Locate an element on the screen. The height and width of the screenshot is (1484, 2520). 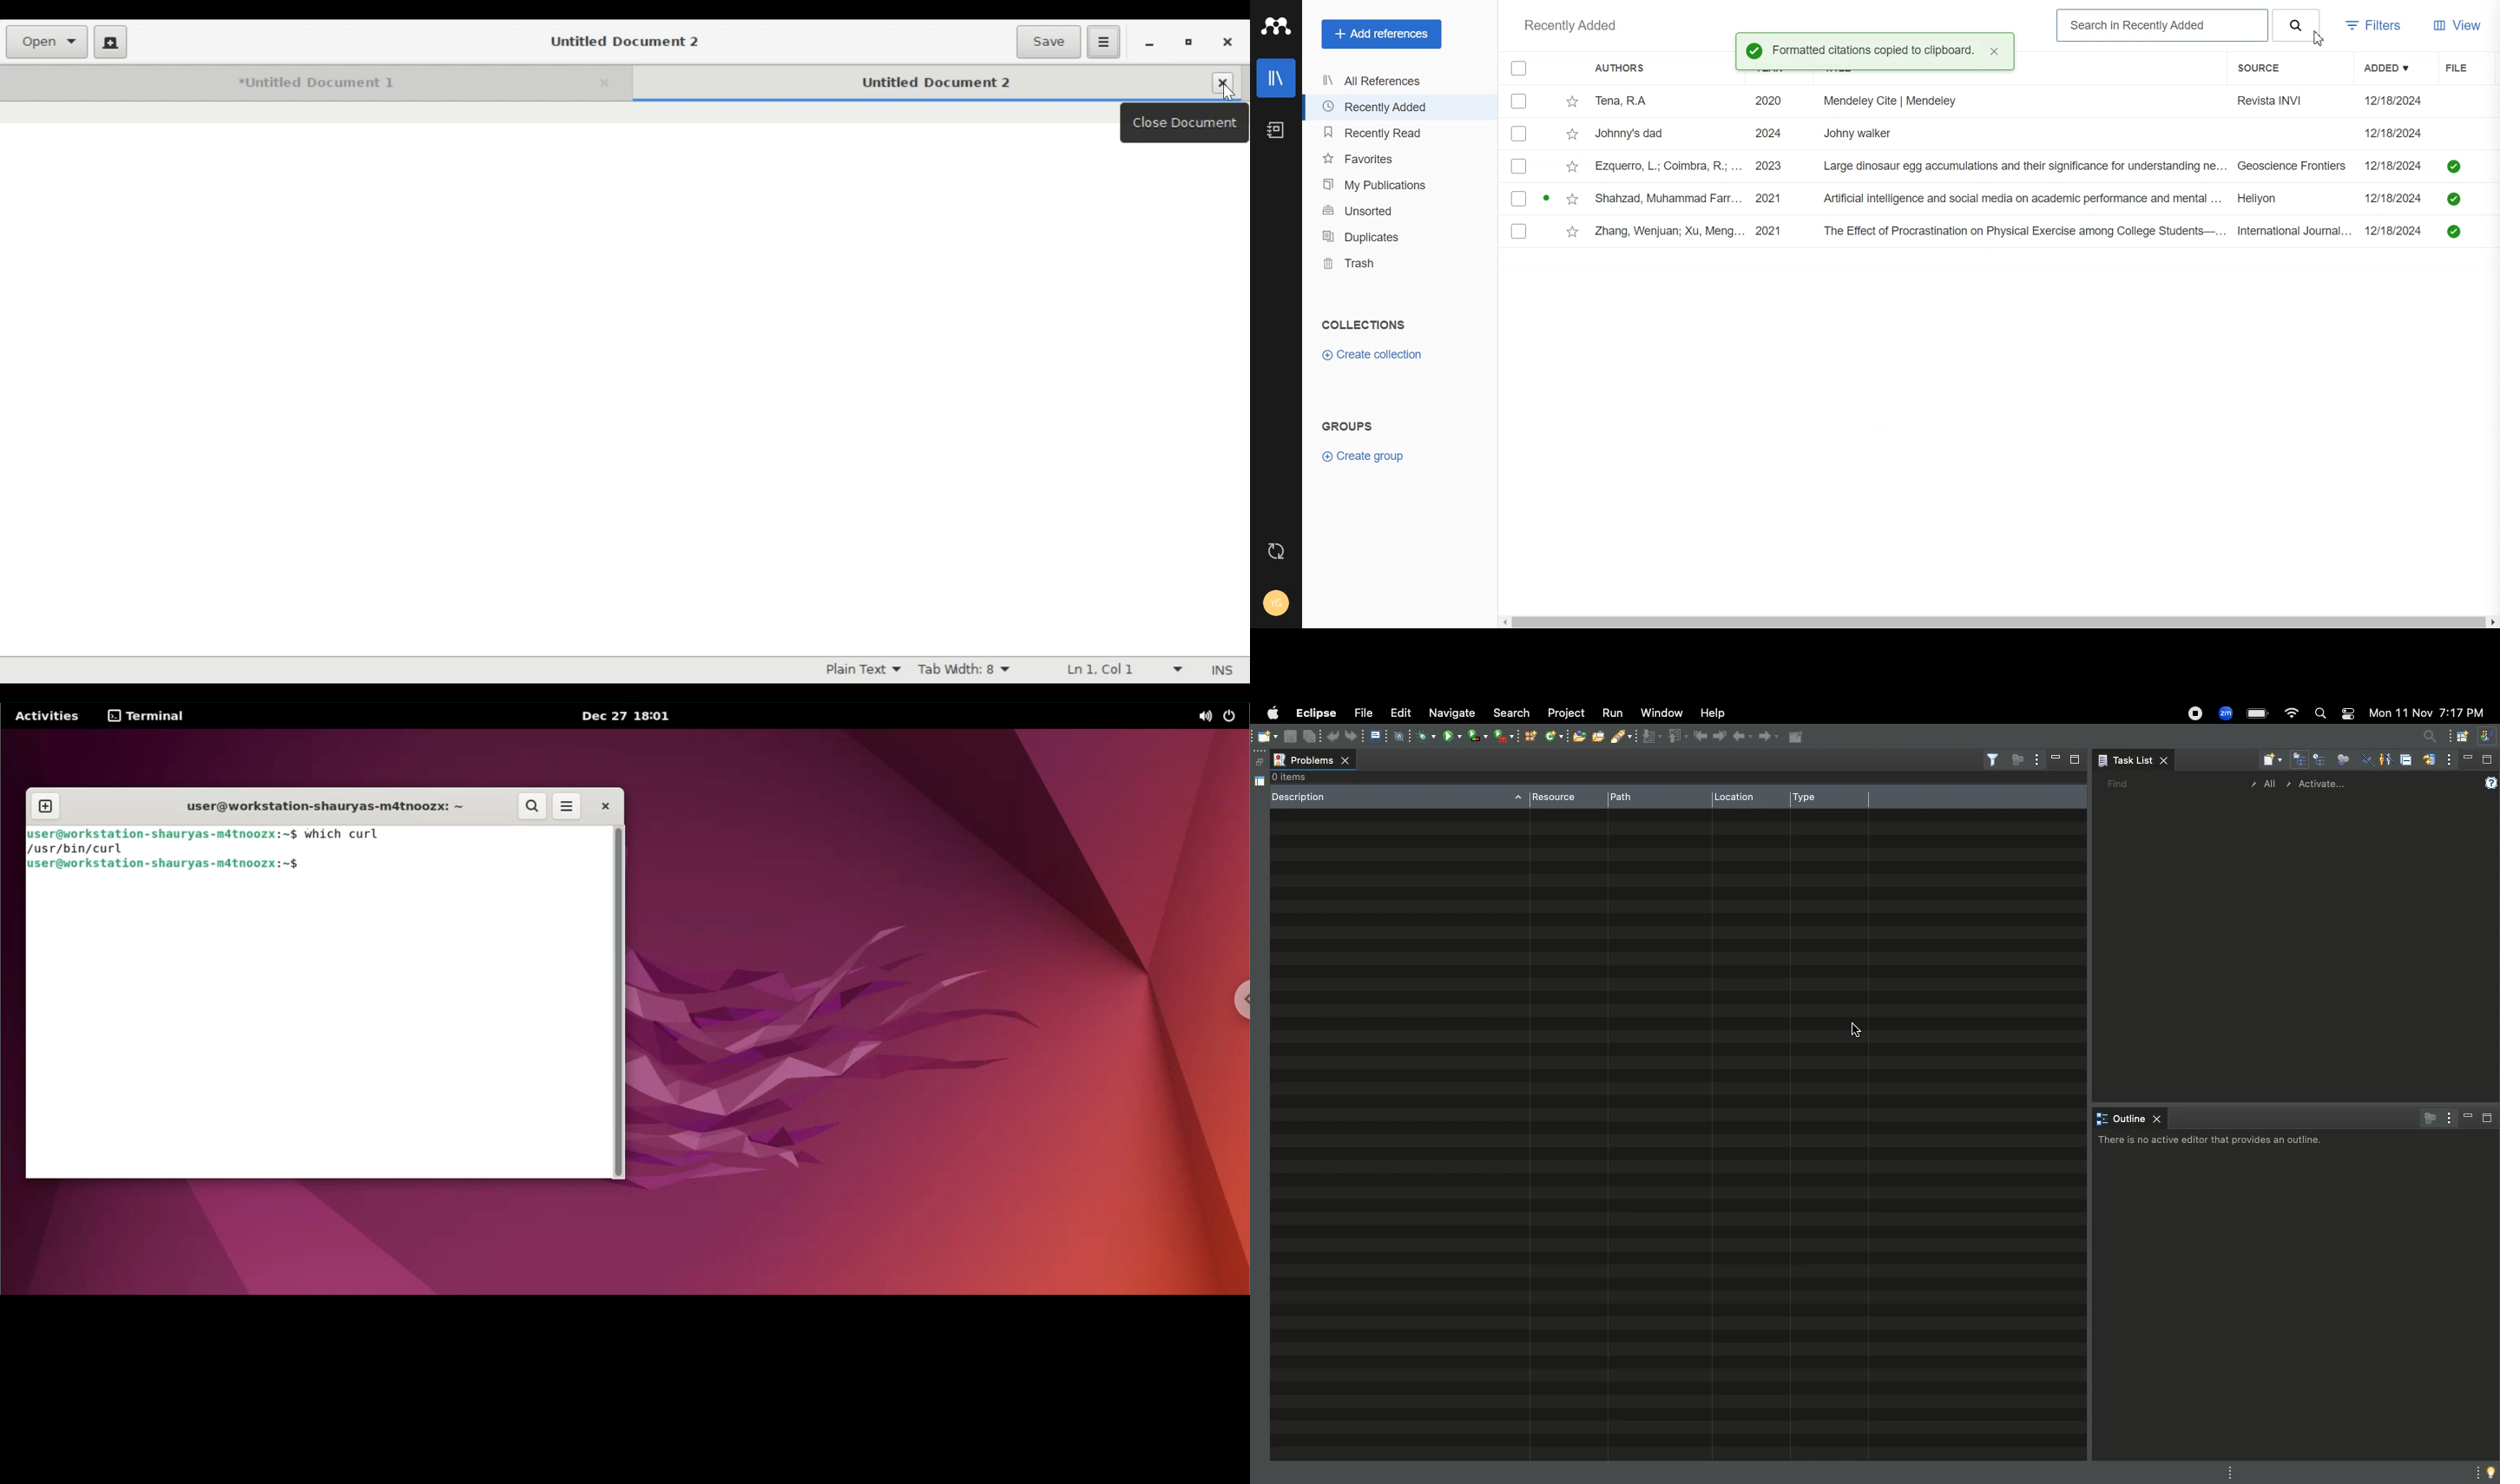
Trash is located at coordinates (1400, 263).